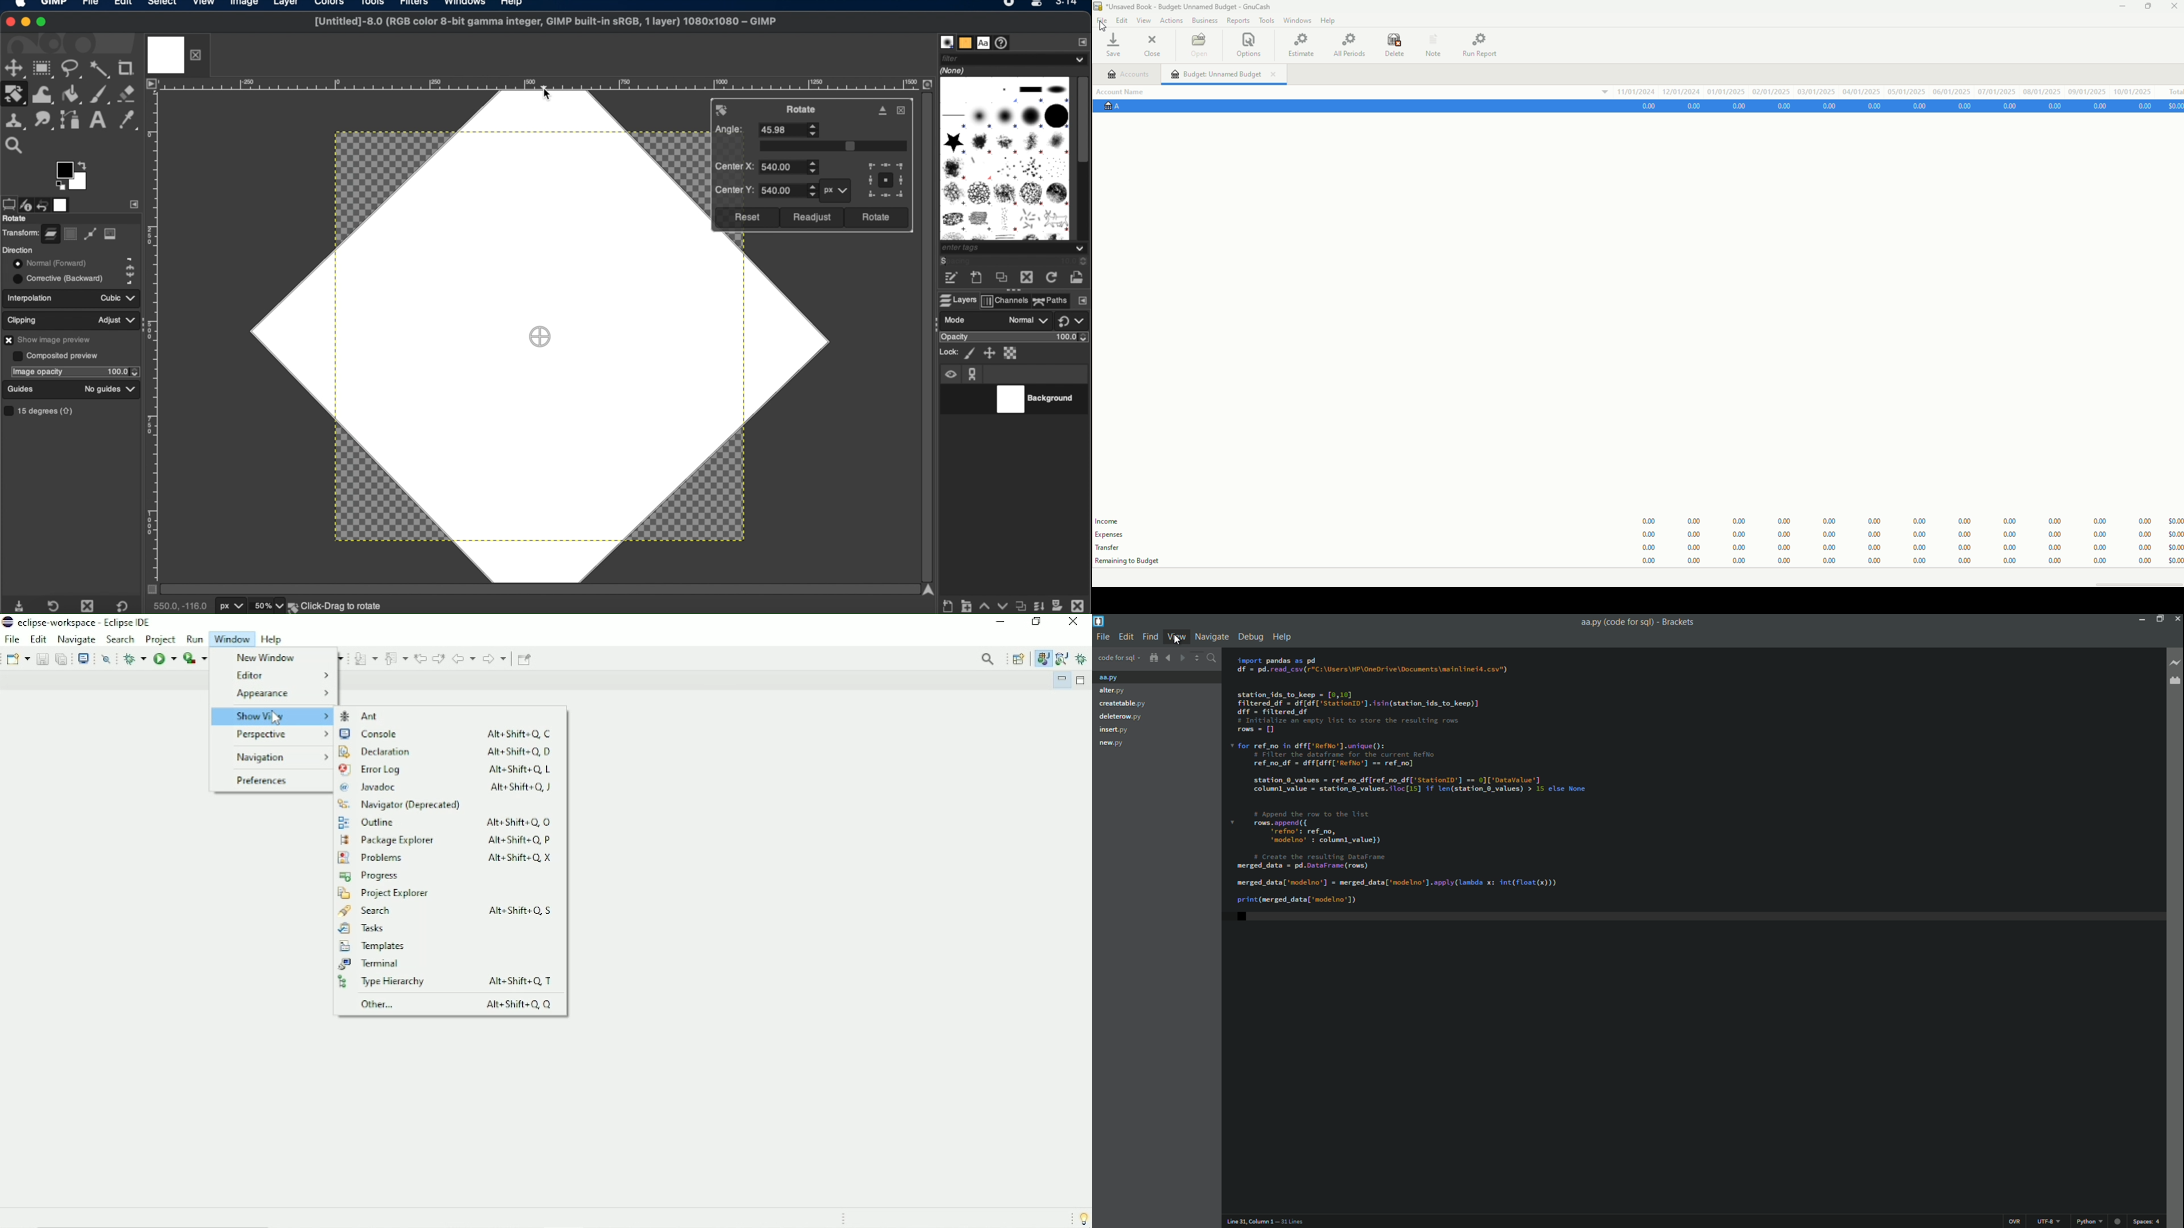 Image resolution: width=2184 pixels, height=1232 pixels. Describe the element at coordinates (1106, 26) in the screenshot. I see `cursor` at that location.